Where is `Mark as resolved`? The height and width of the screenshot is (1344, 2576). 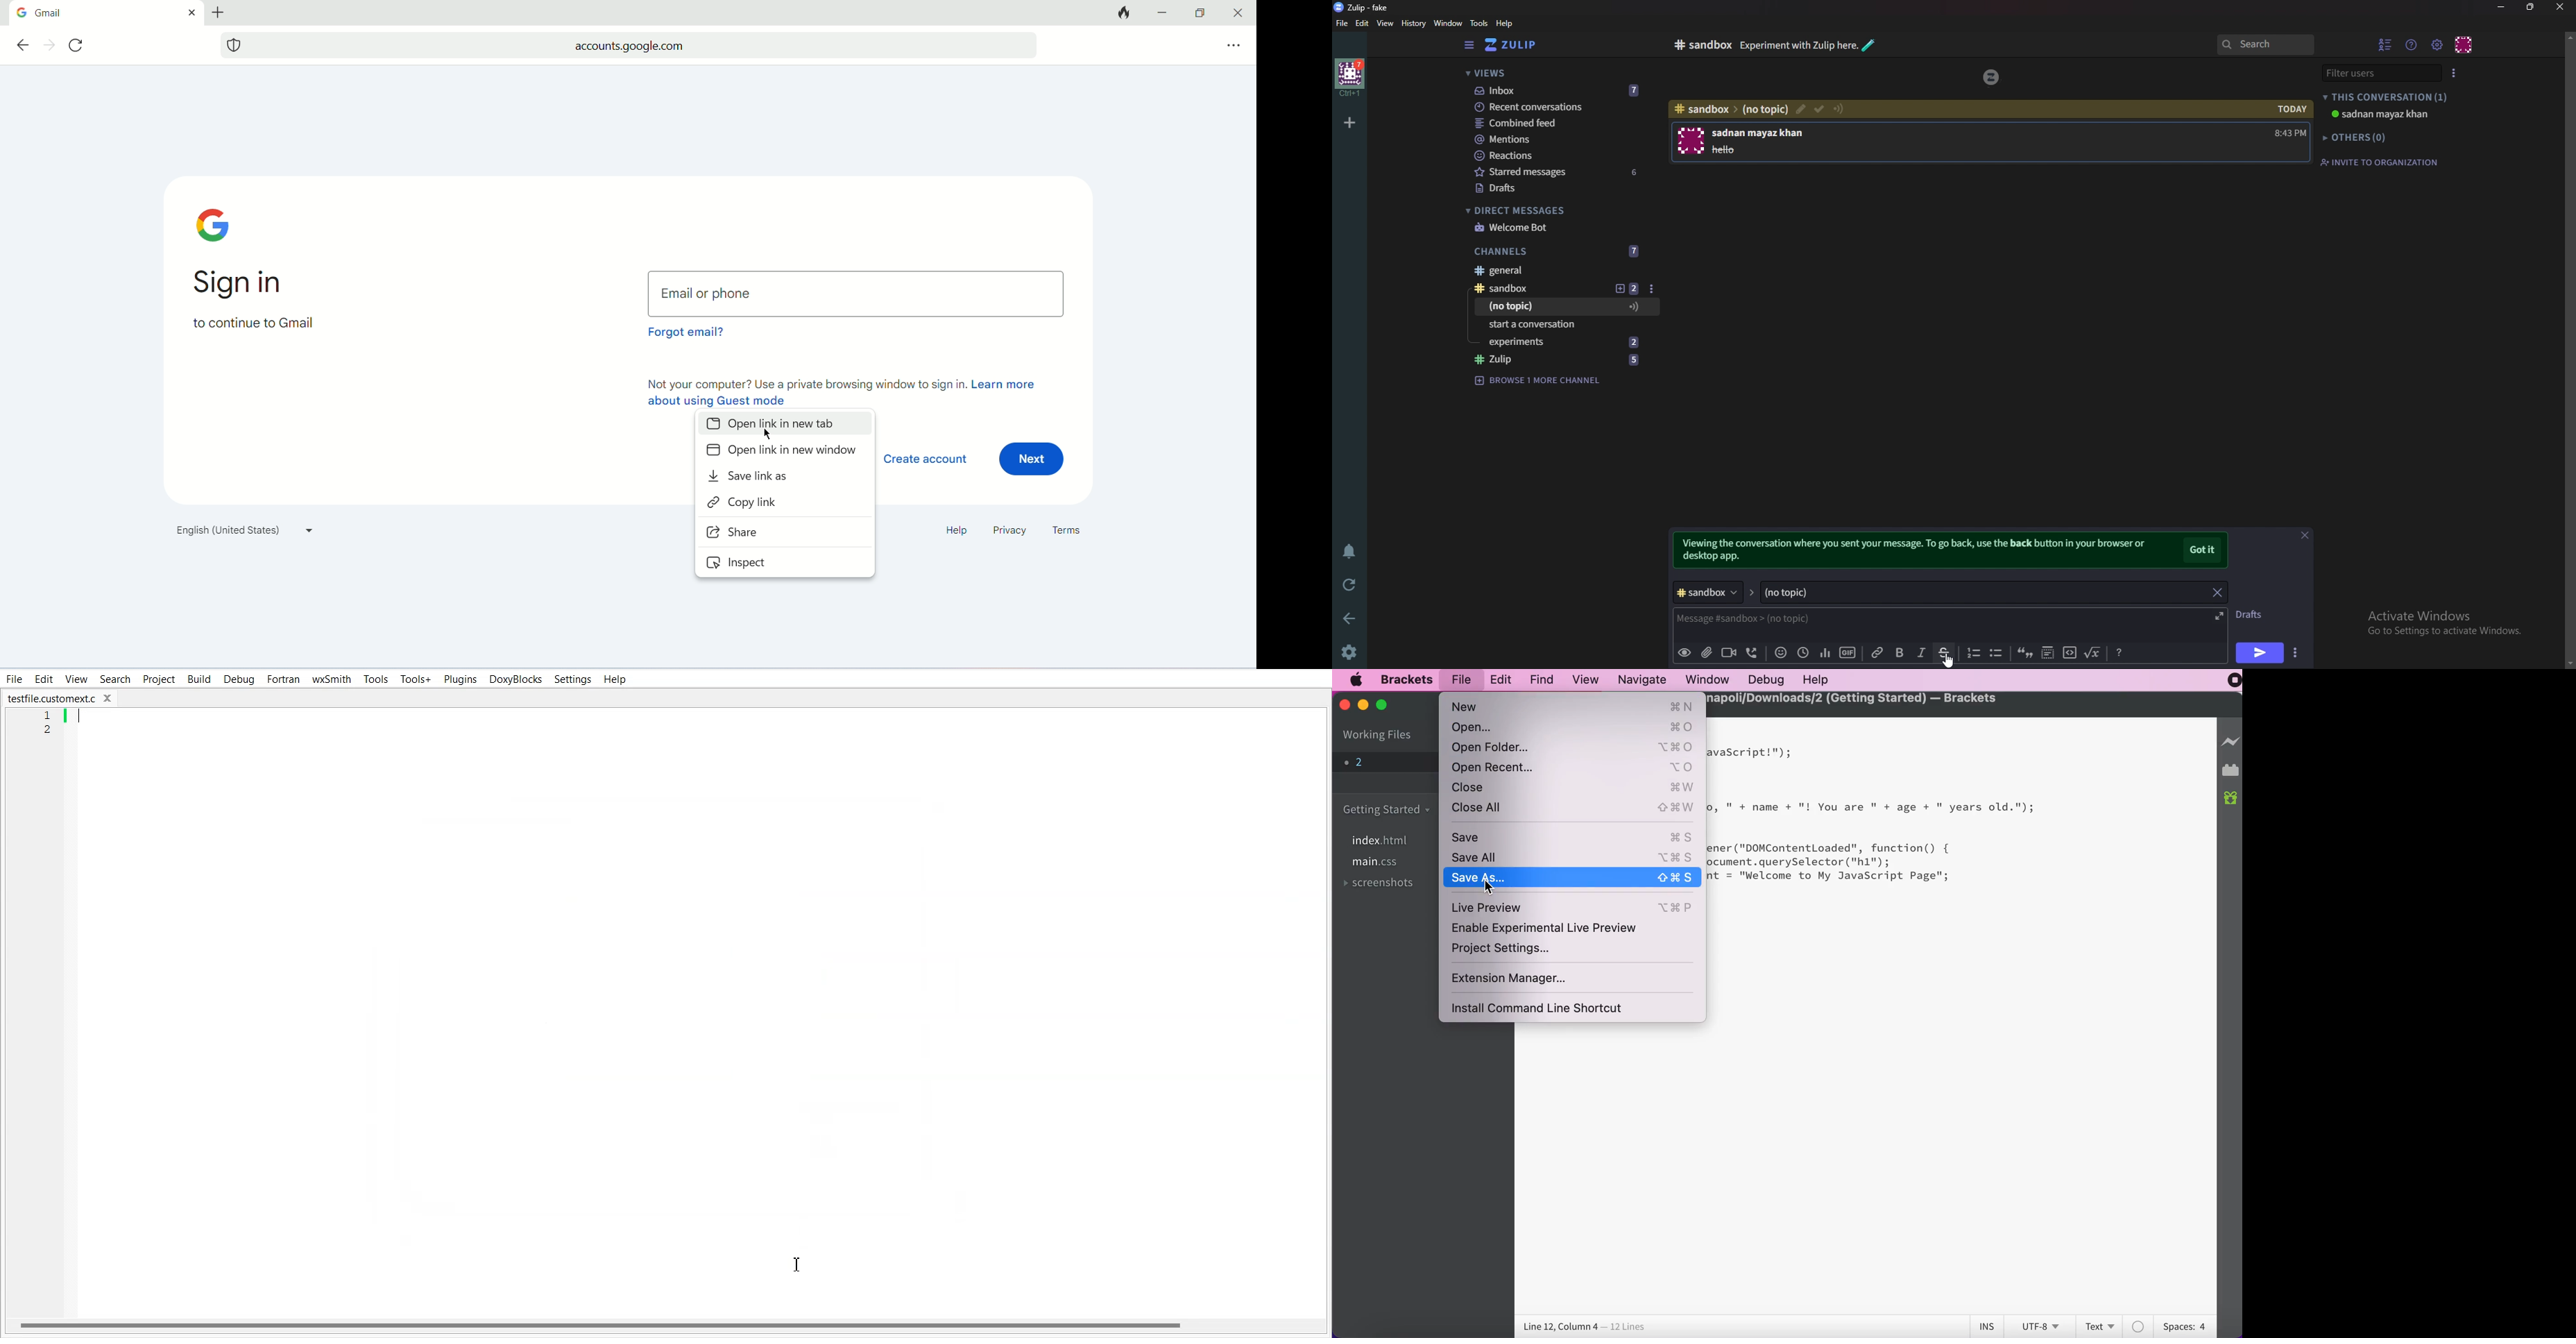
Mark as resolved is located at coordinates (1801, 108).